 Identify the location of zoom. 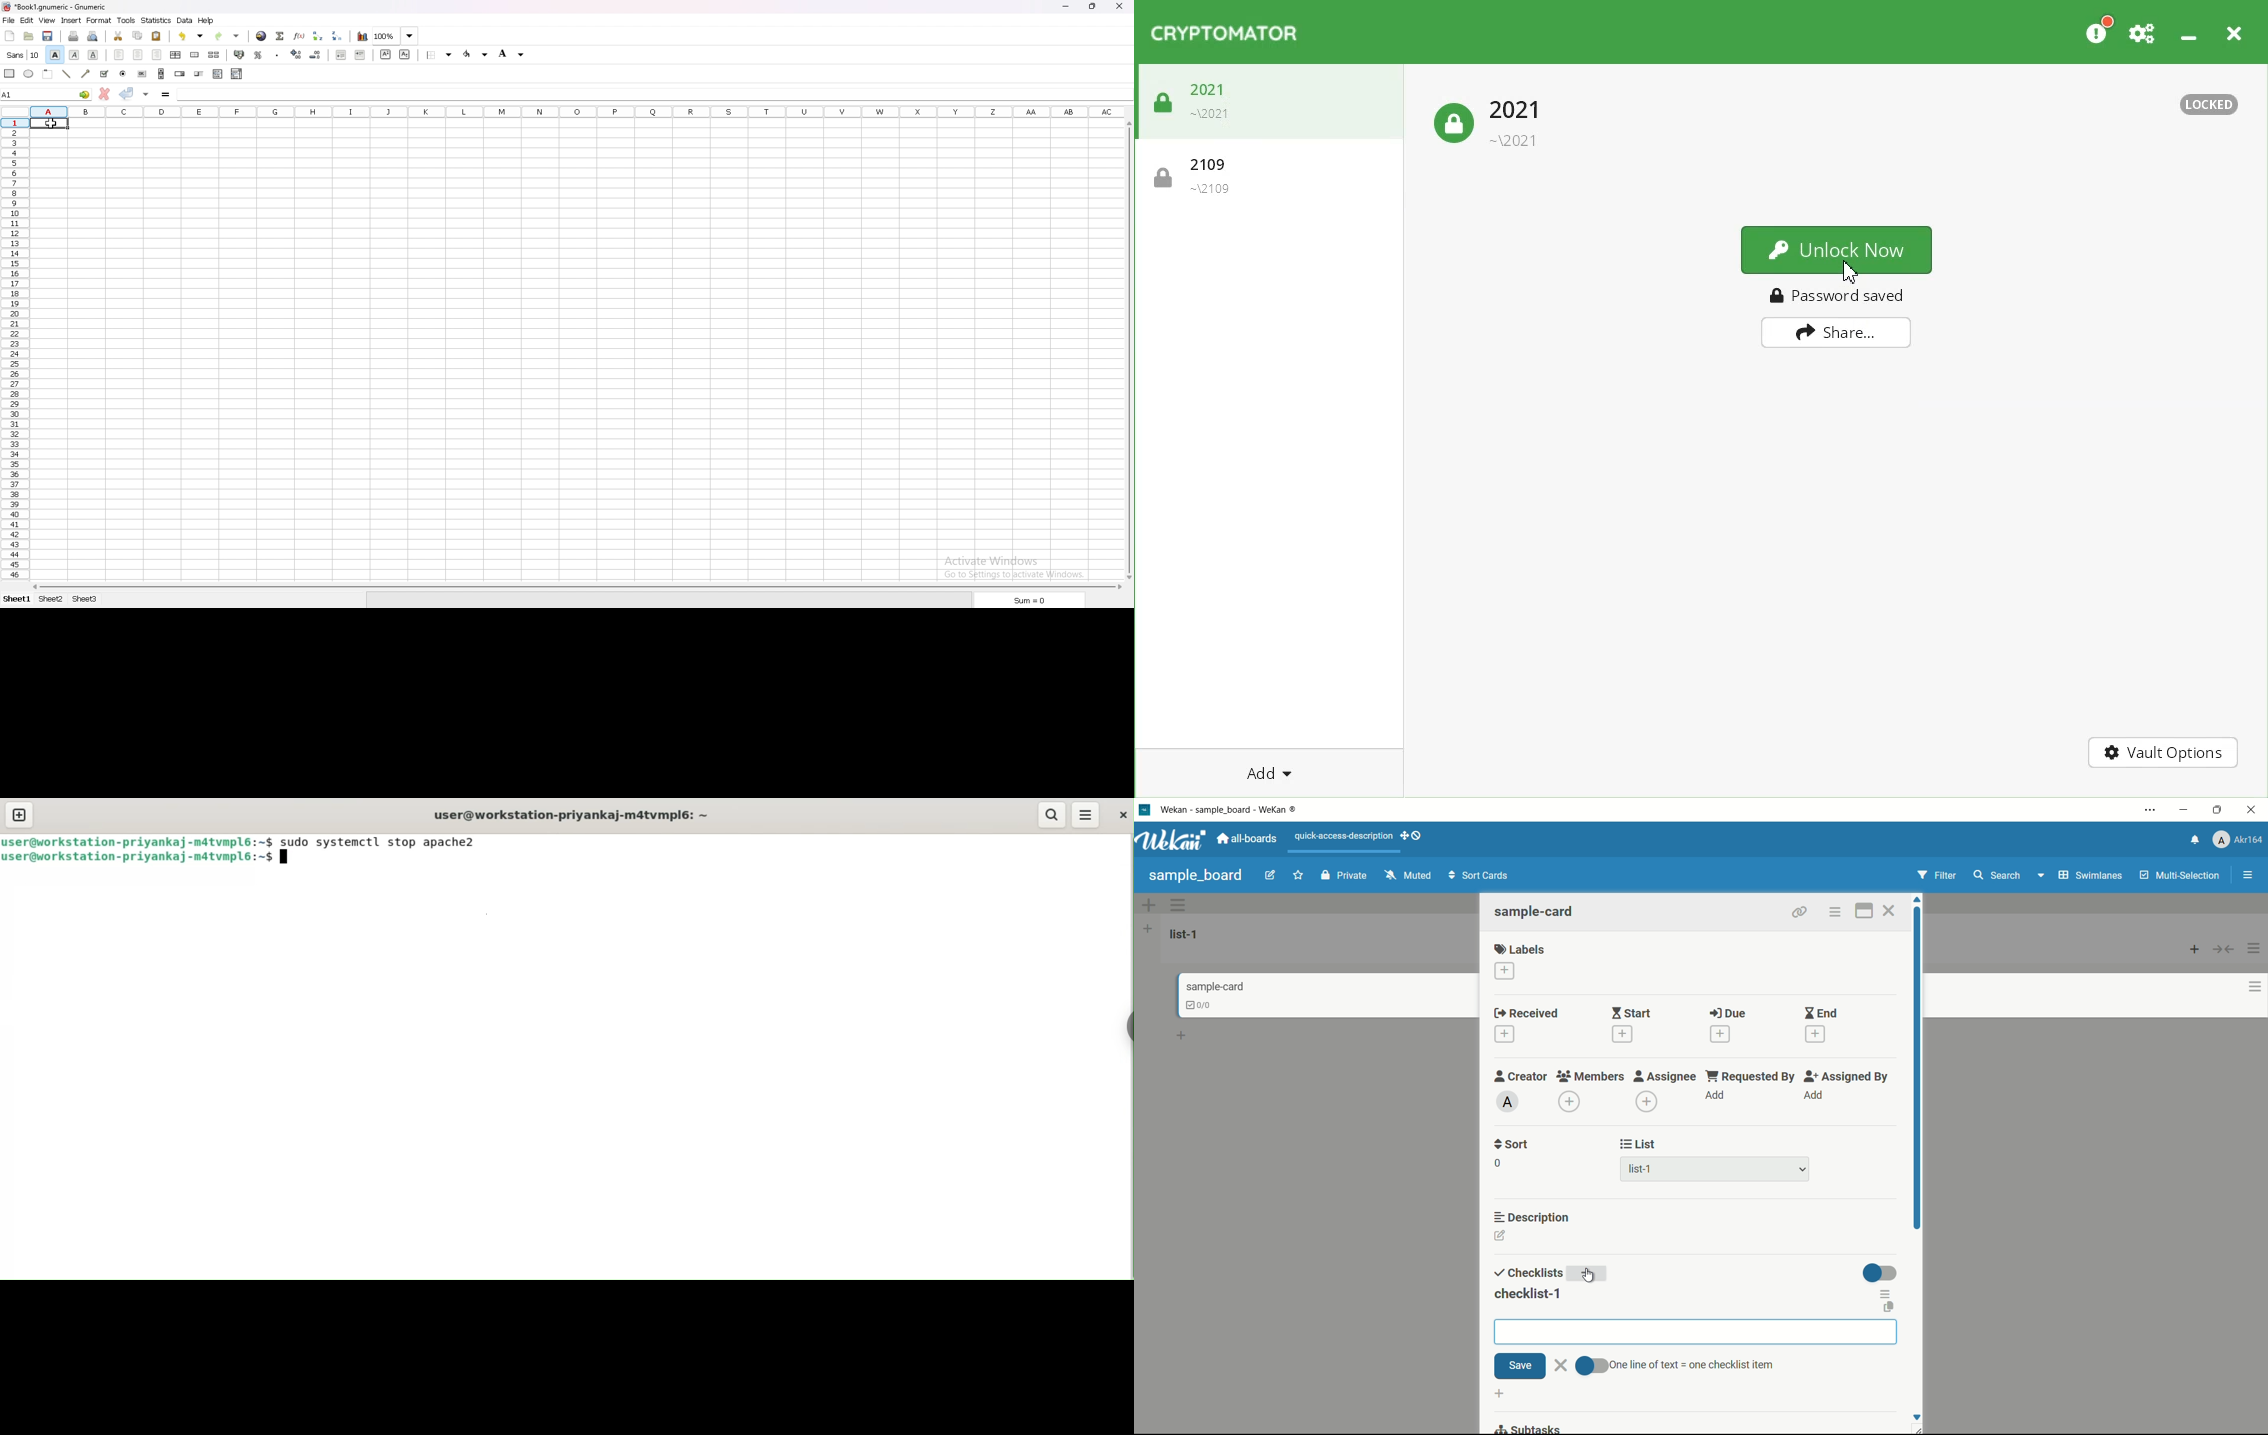
(396, 35).